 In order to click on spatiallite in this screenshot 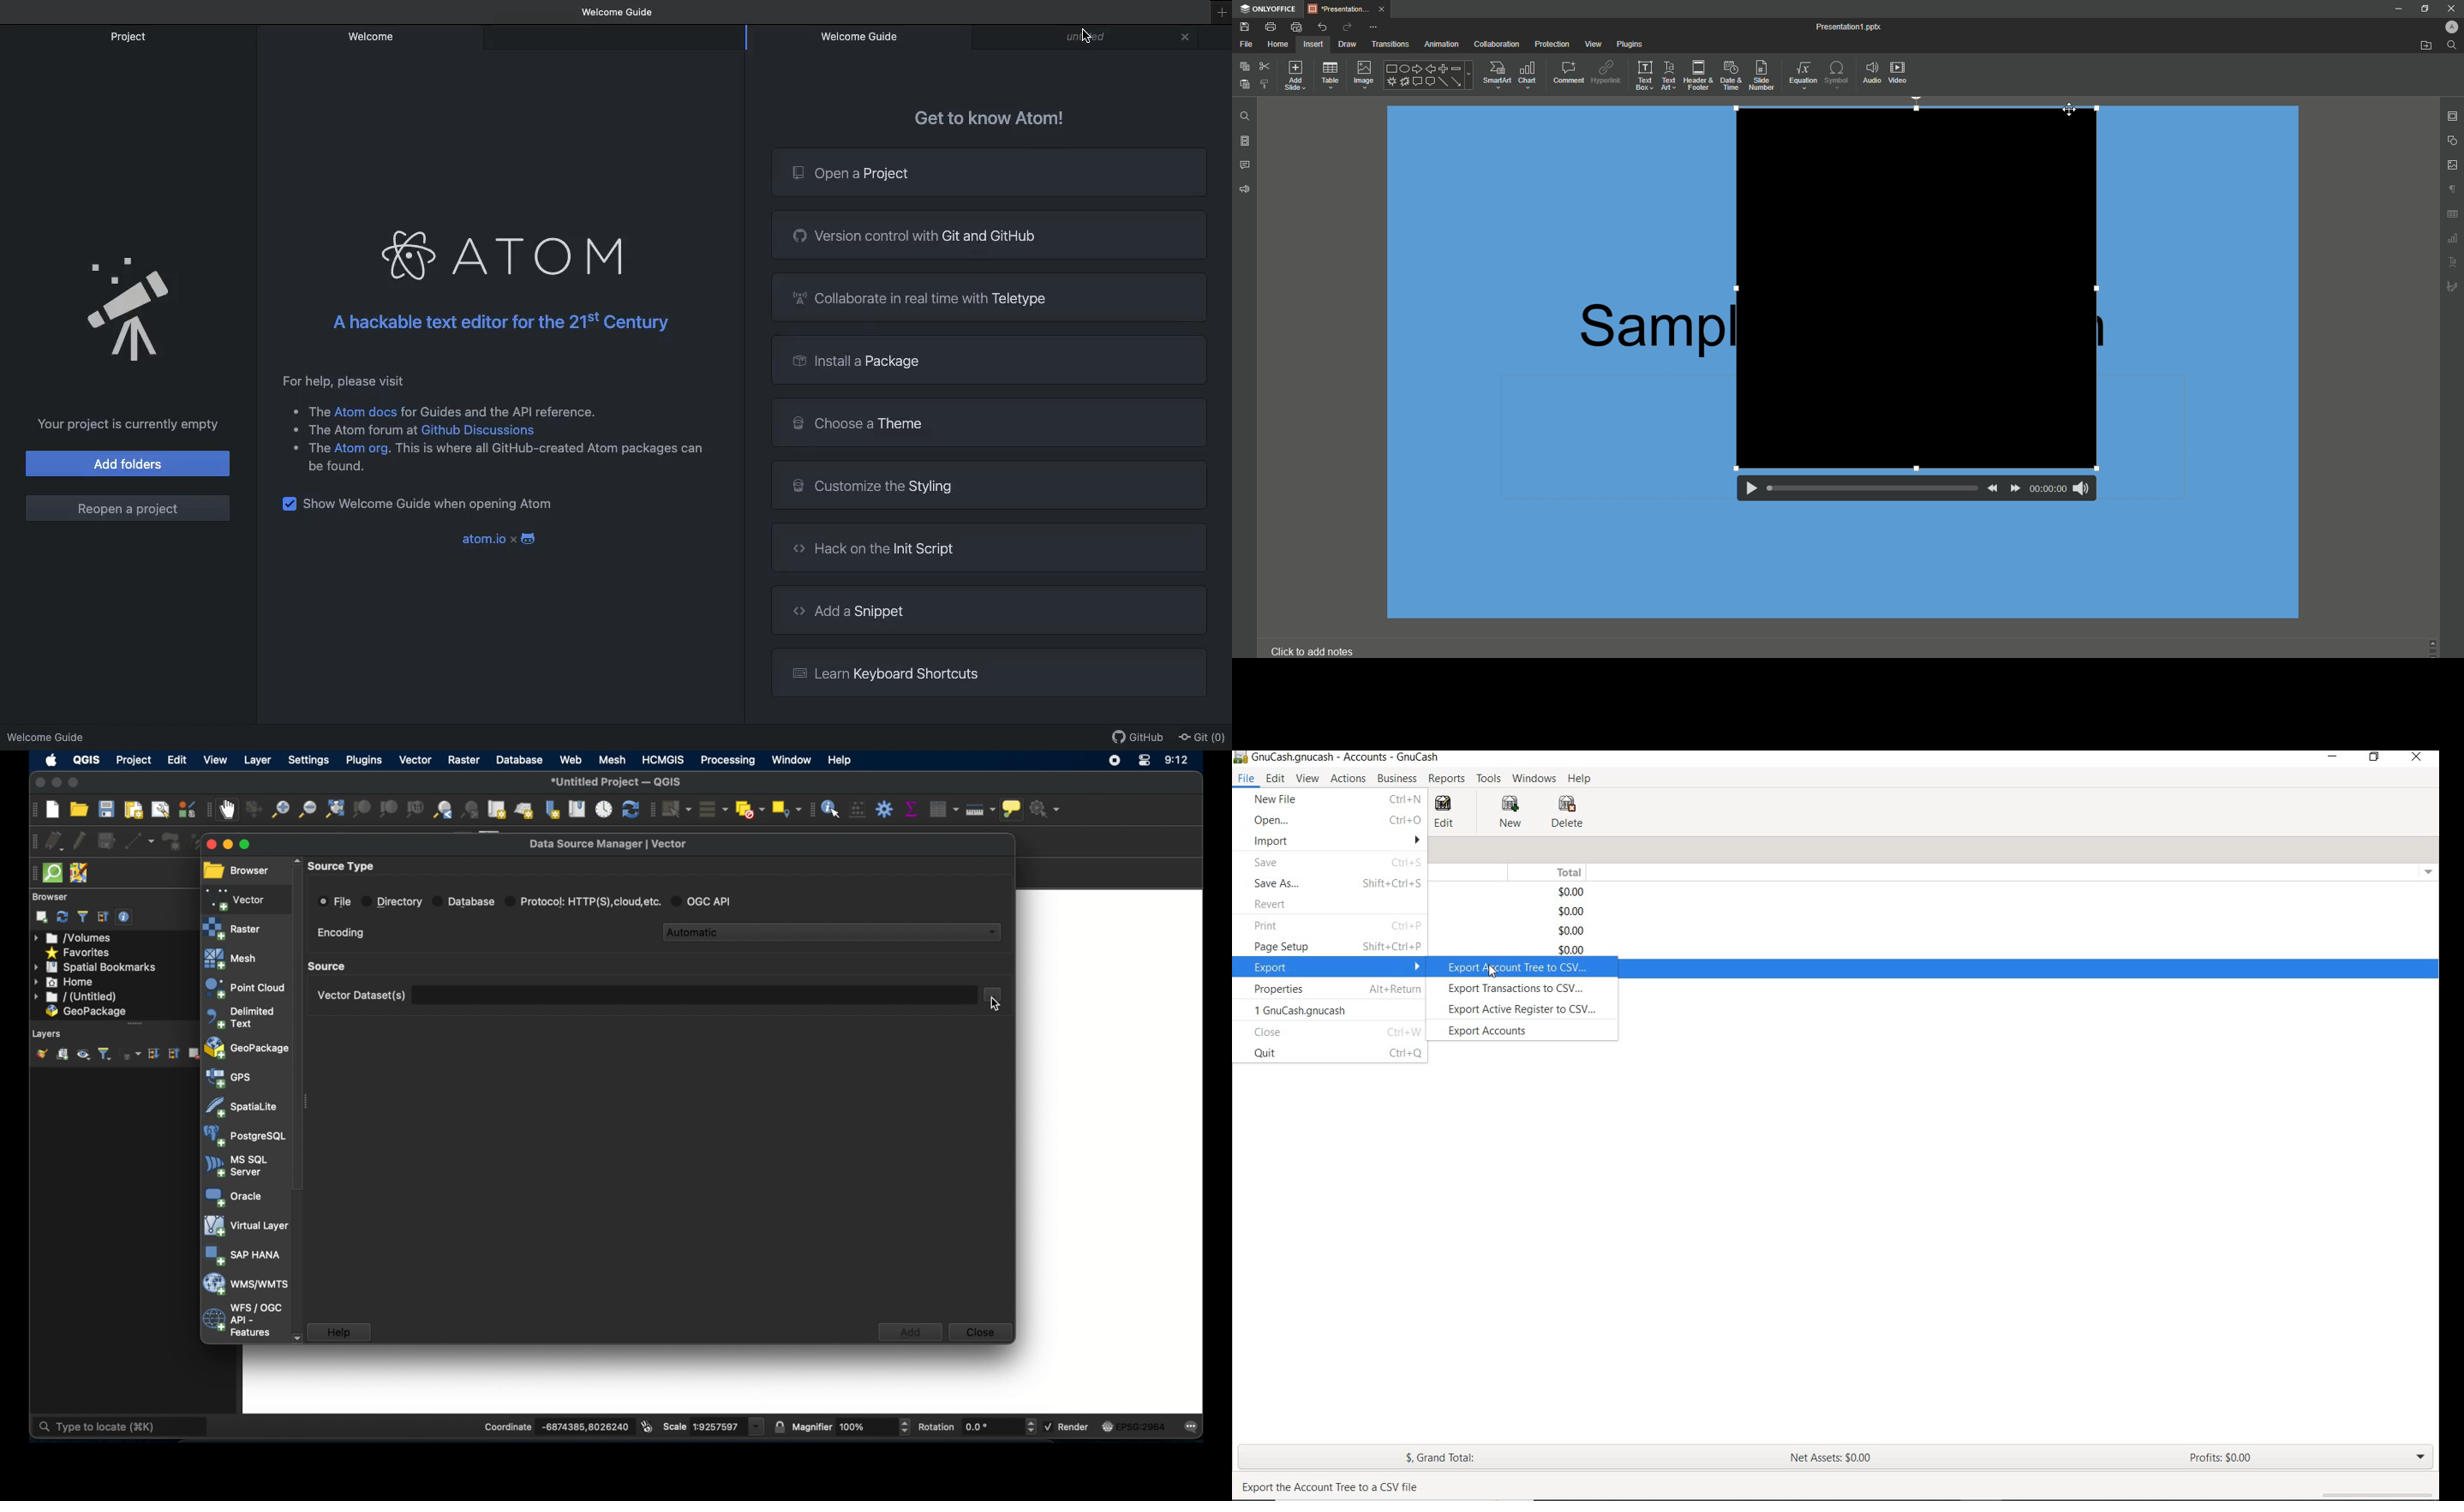, I will do `click(242, 1107)`.